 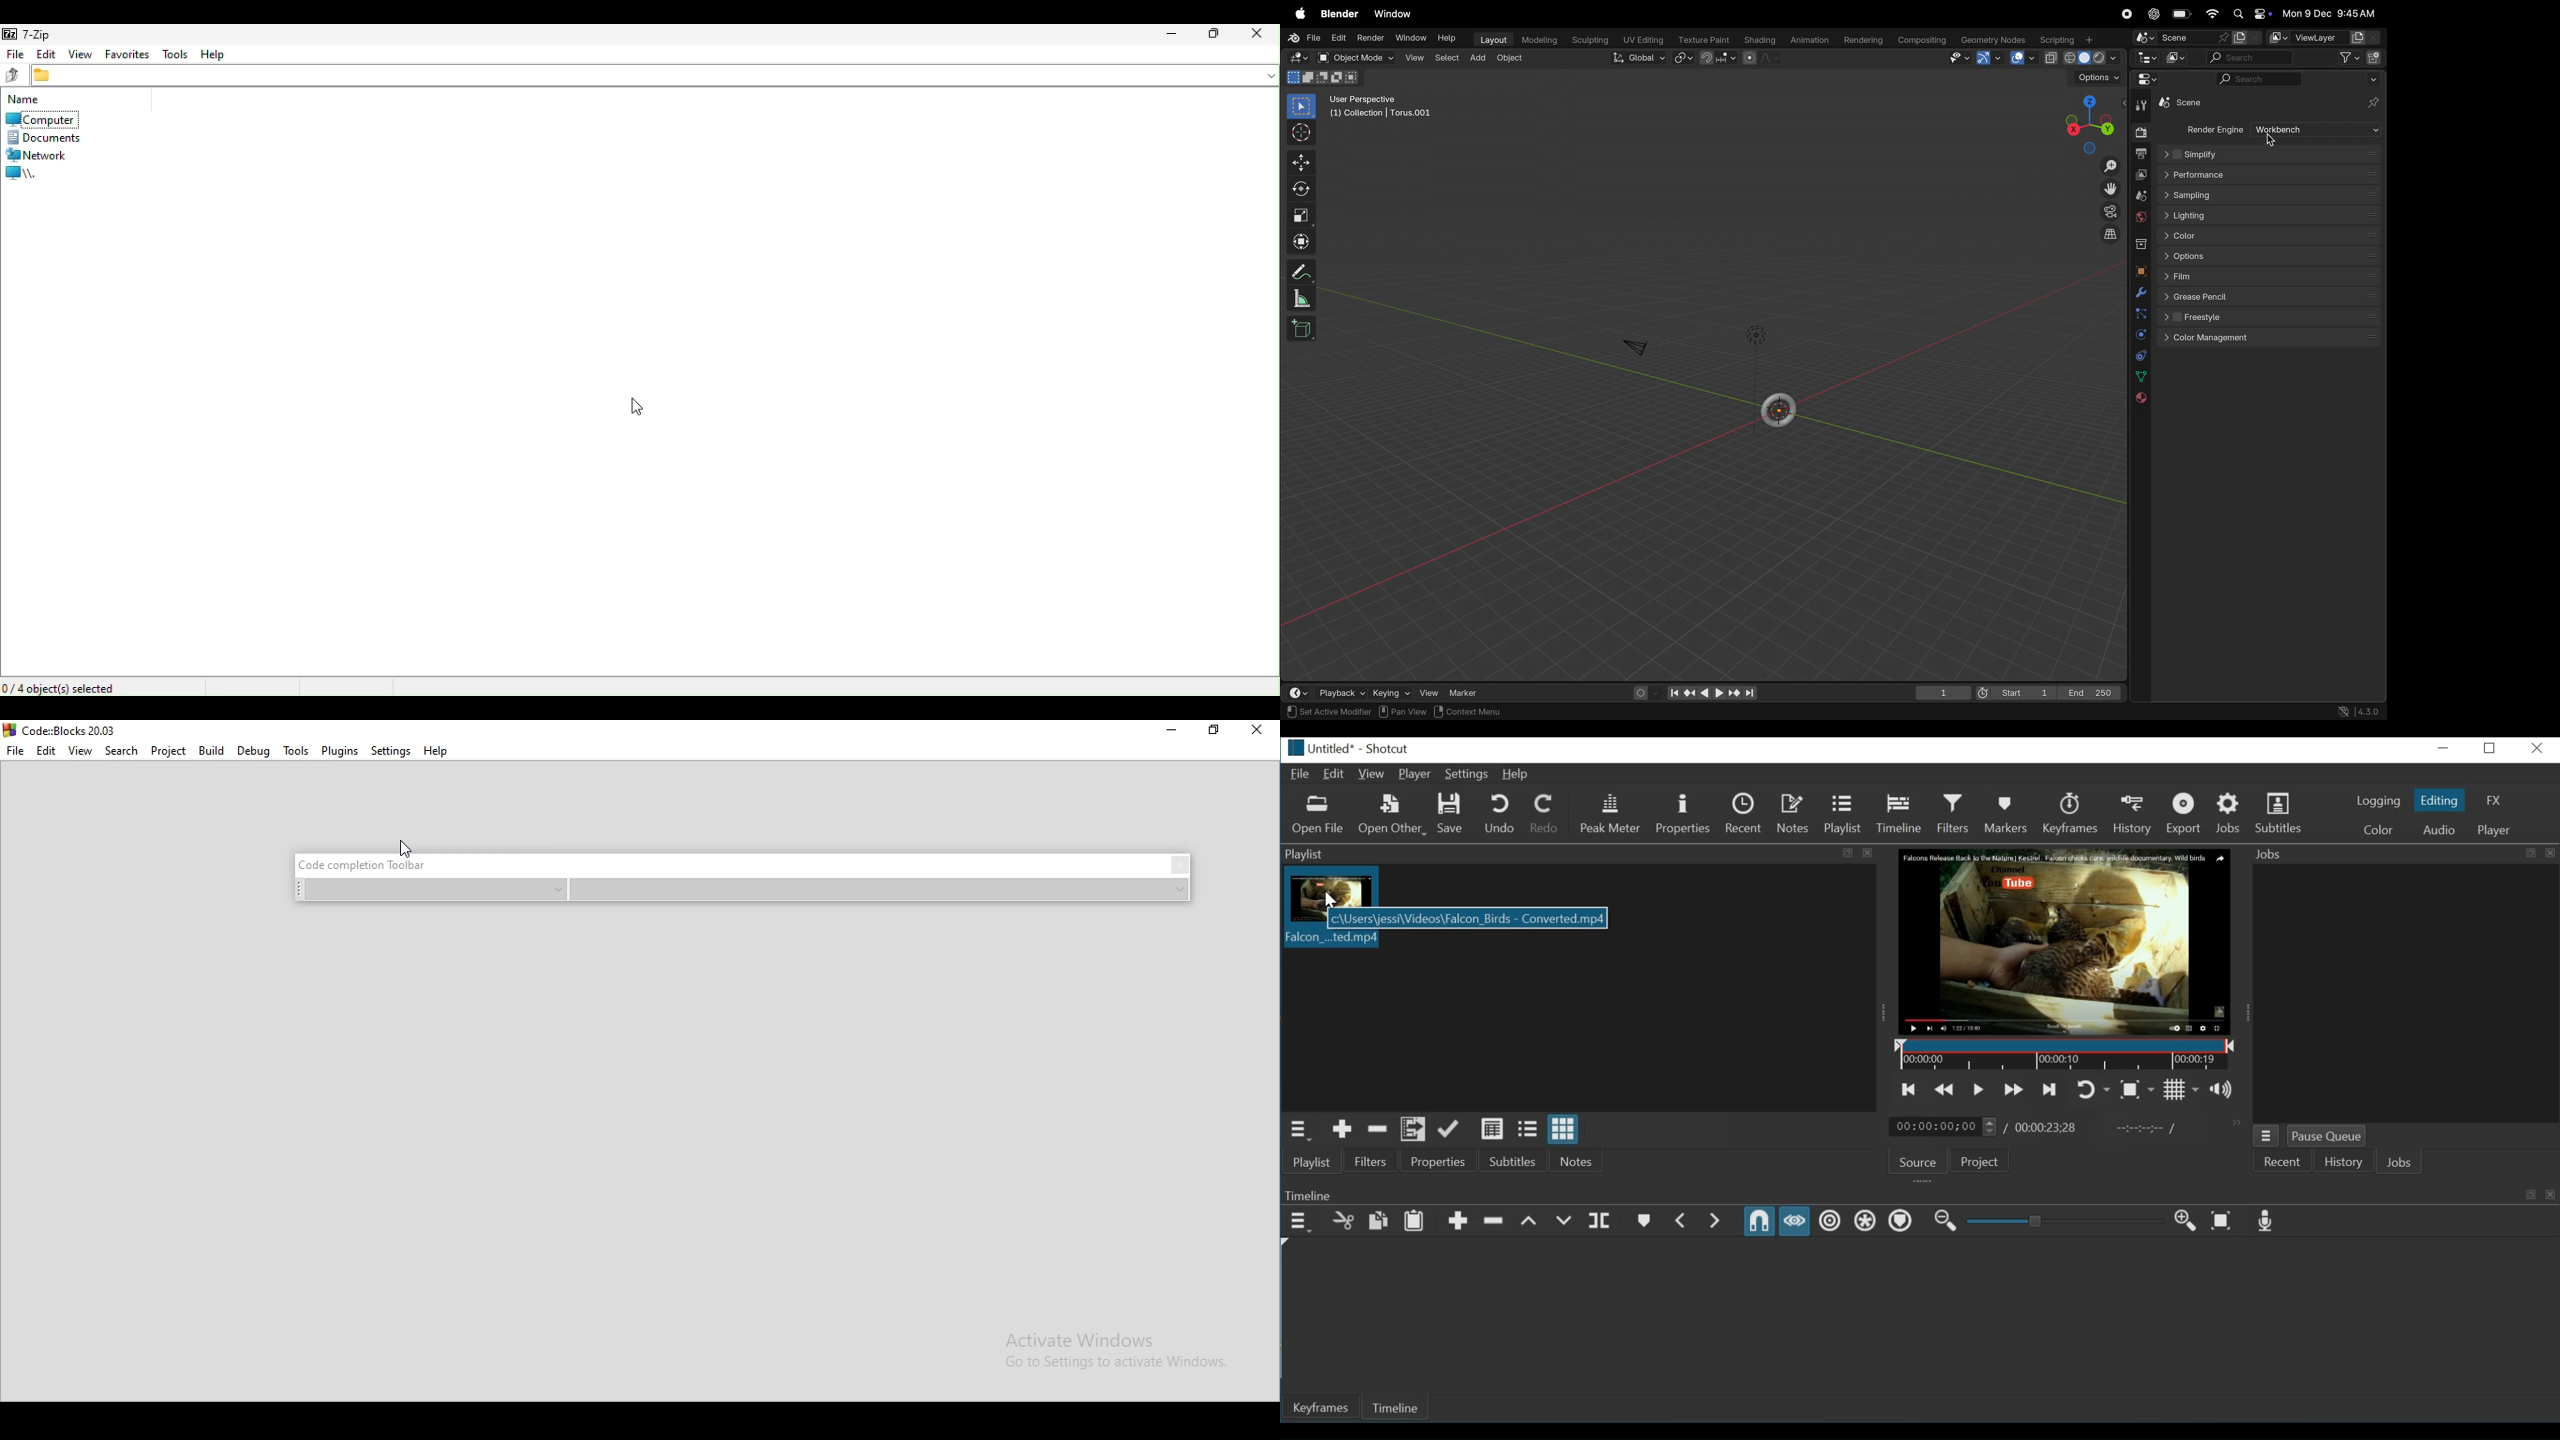 What do you see at coordinates (2256, 79) in the screenshot?
I see `search` at bounding box center [2256, 79].